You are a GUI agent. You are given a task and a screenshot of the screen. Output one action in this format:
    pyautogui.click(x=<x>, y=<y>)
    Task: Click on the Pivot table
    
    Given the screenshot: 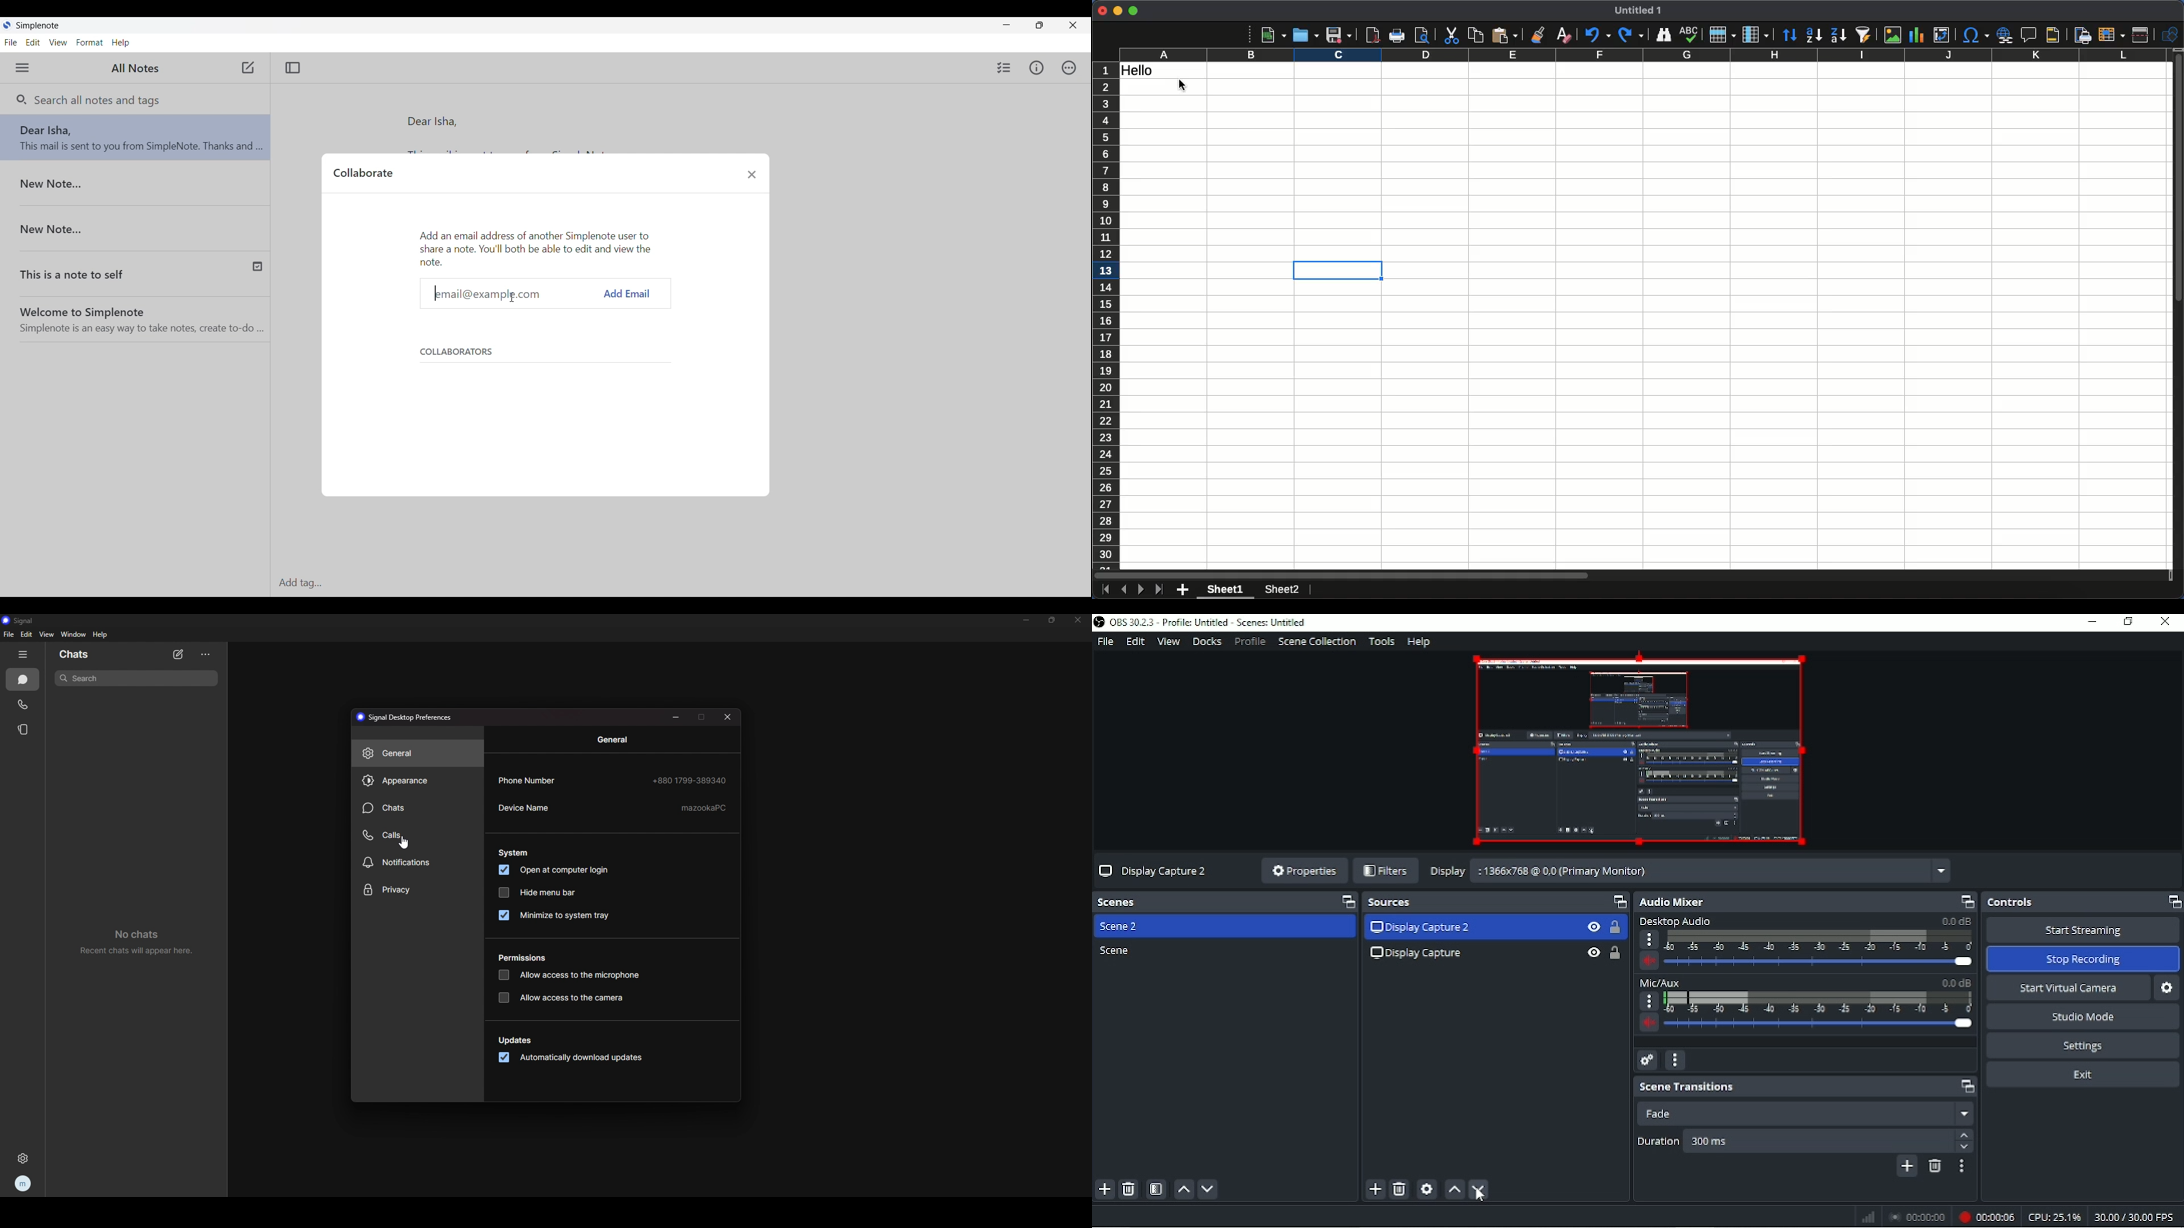 What is the action you would take?
    pyautogui.click(x=1941, y=35)
    